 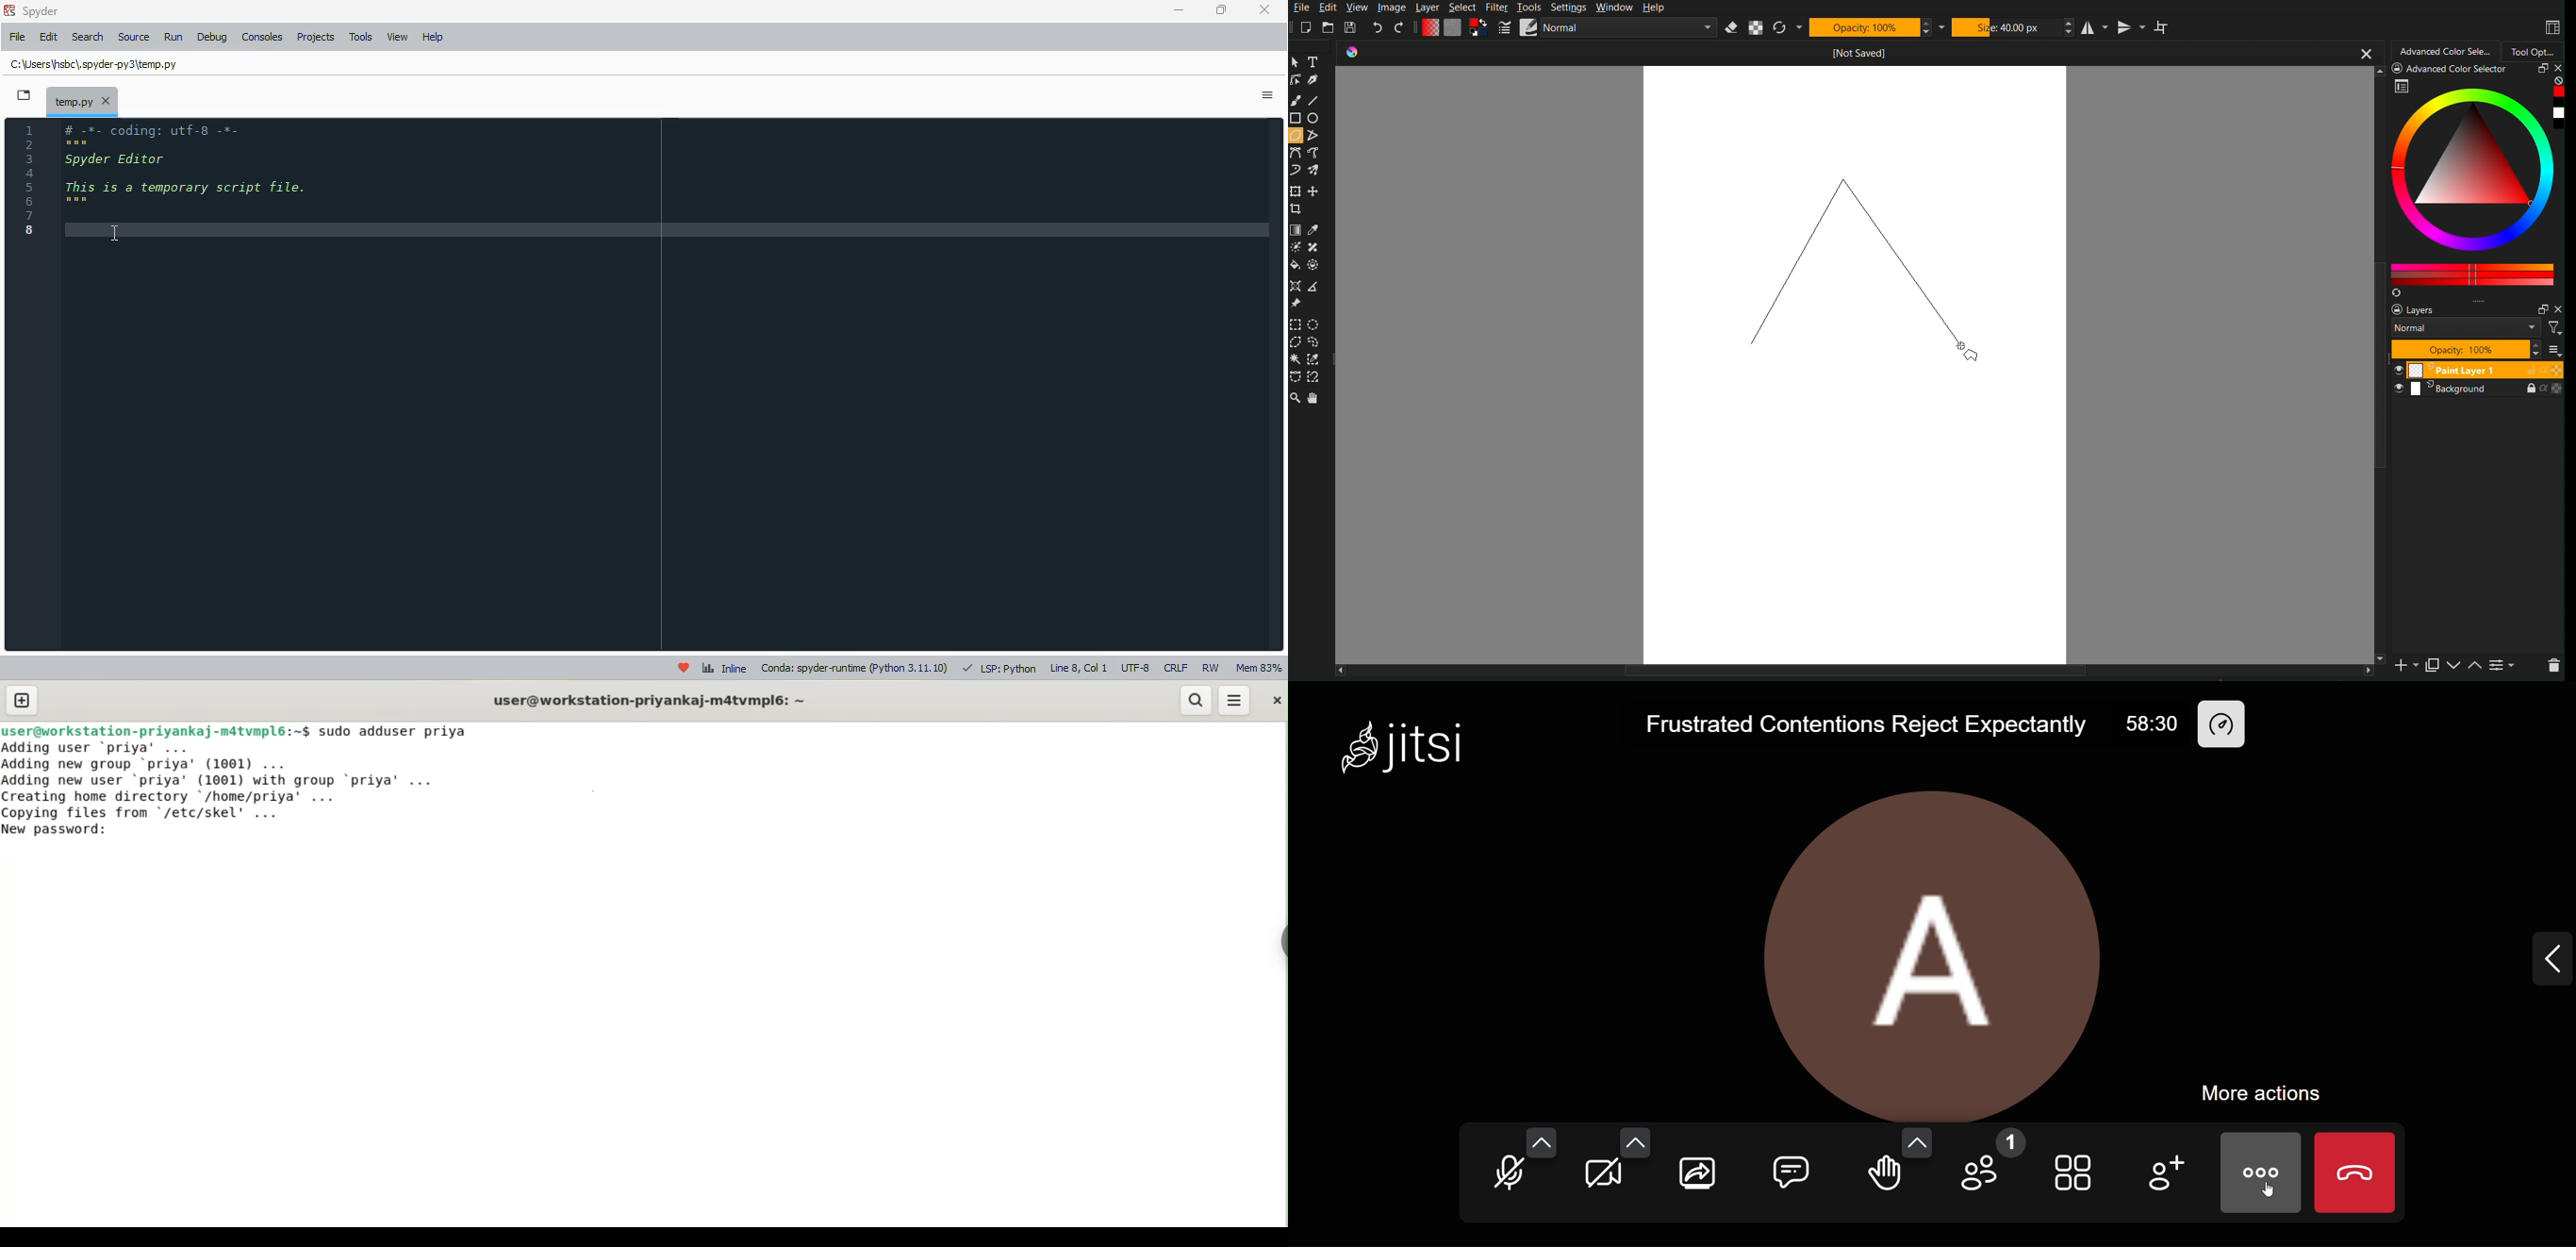 What do you see at coordinates (212, 37) in the screenshot?
I see `debug` at bounding box center [212, 37].